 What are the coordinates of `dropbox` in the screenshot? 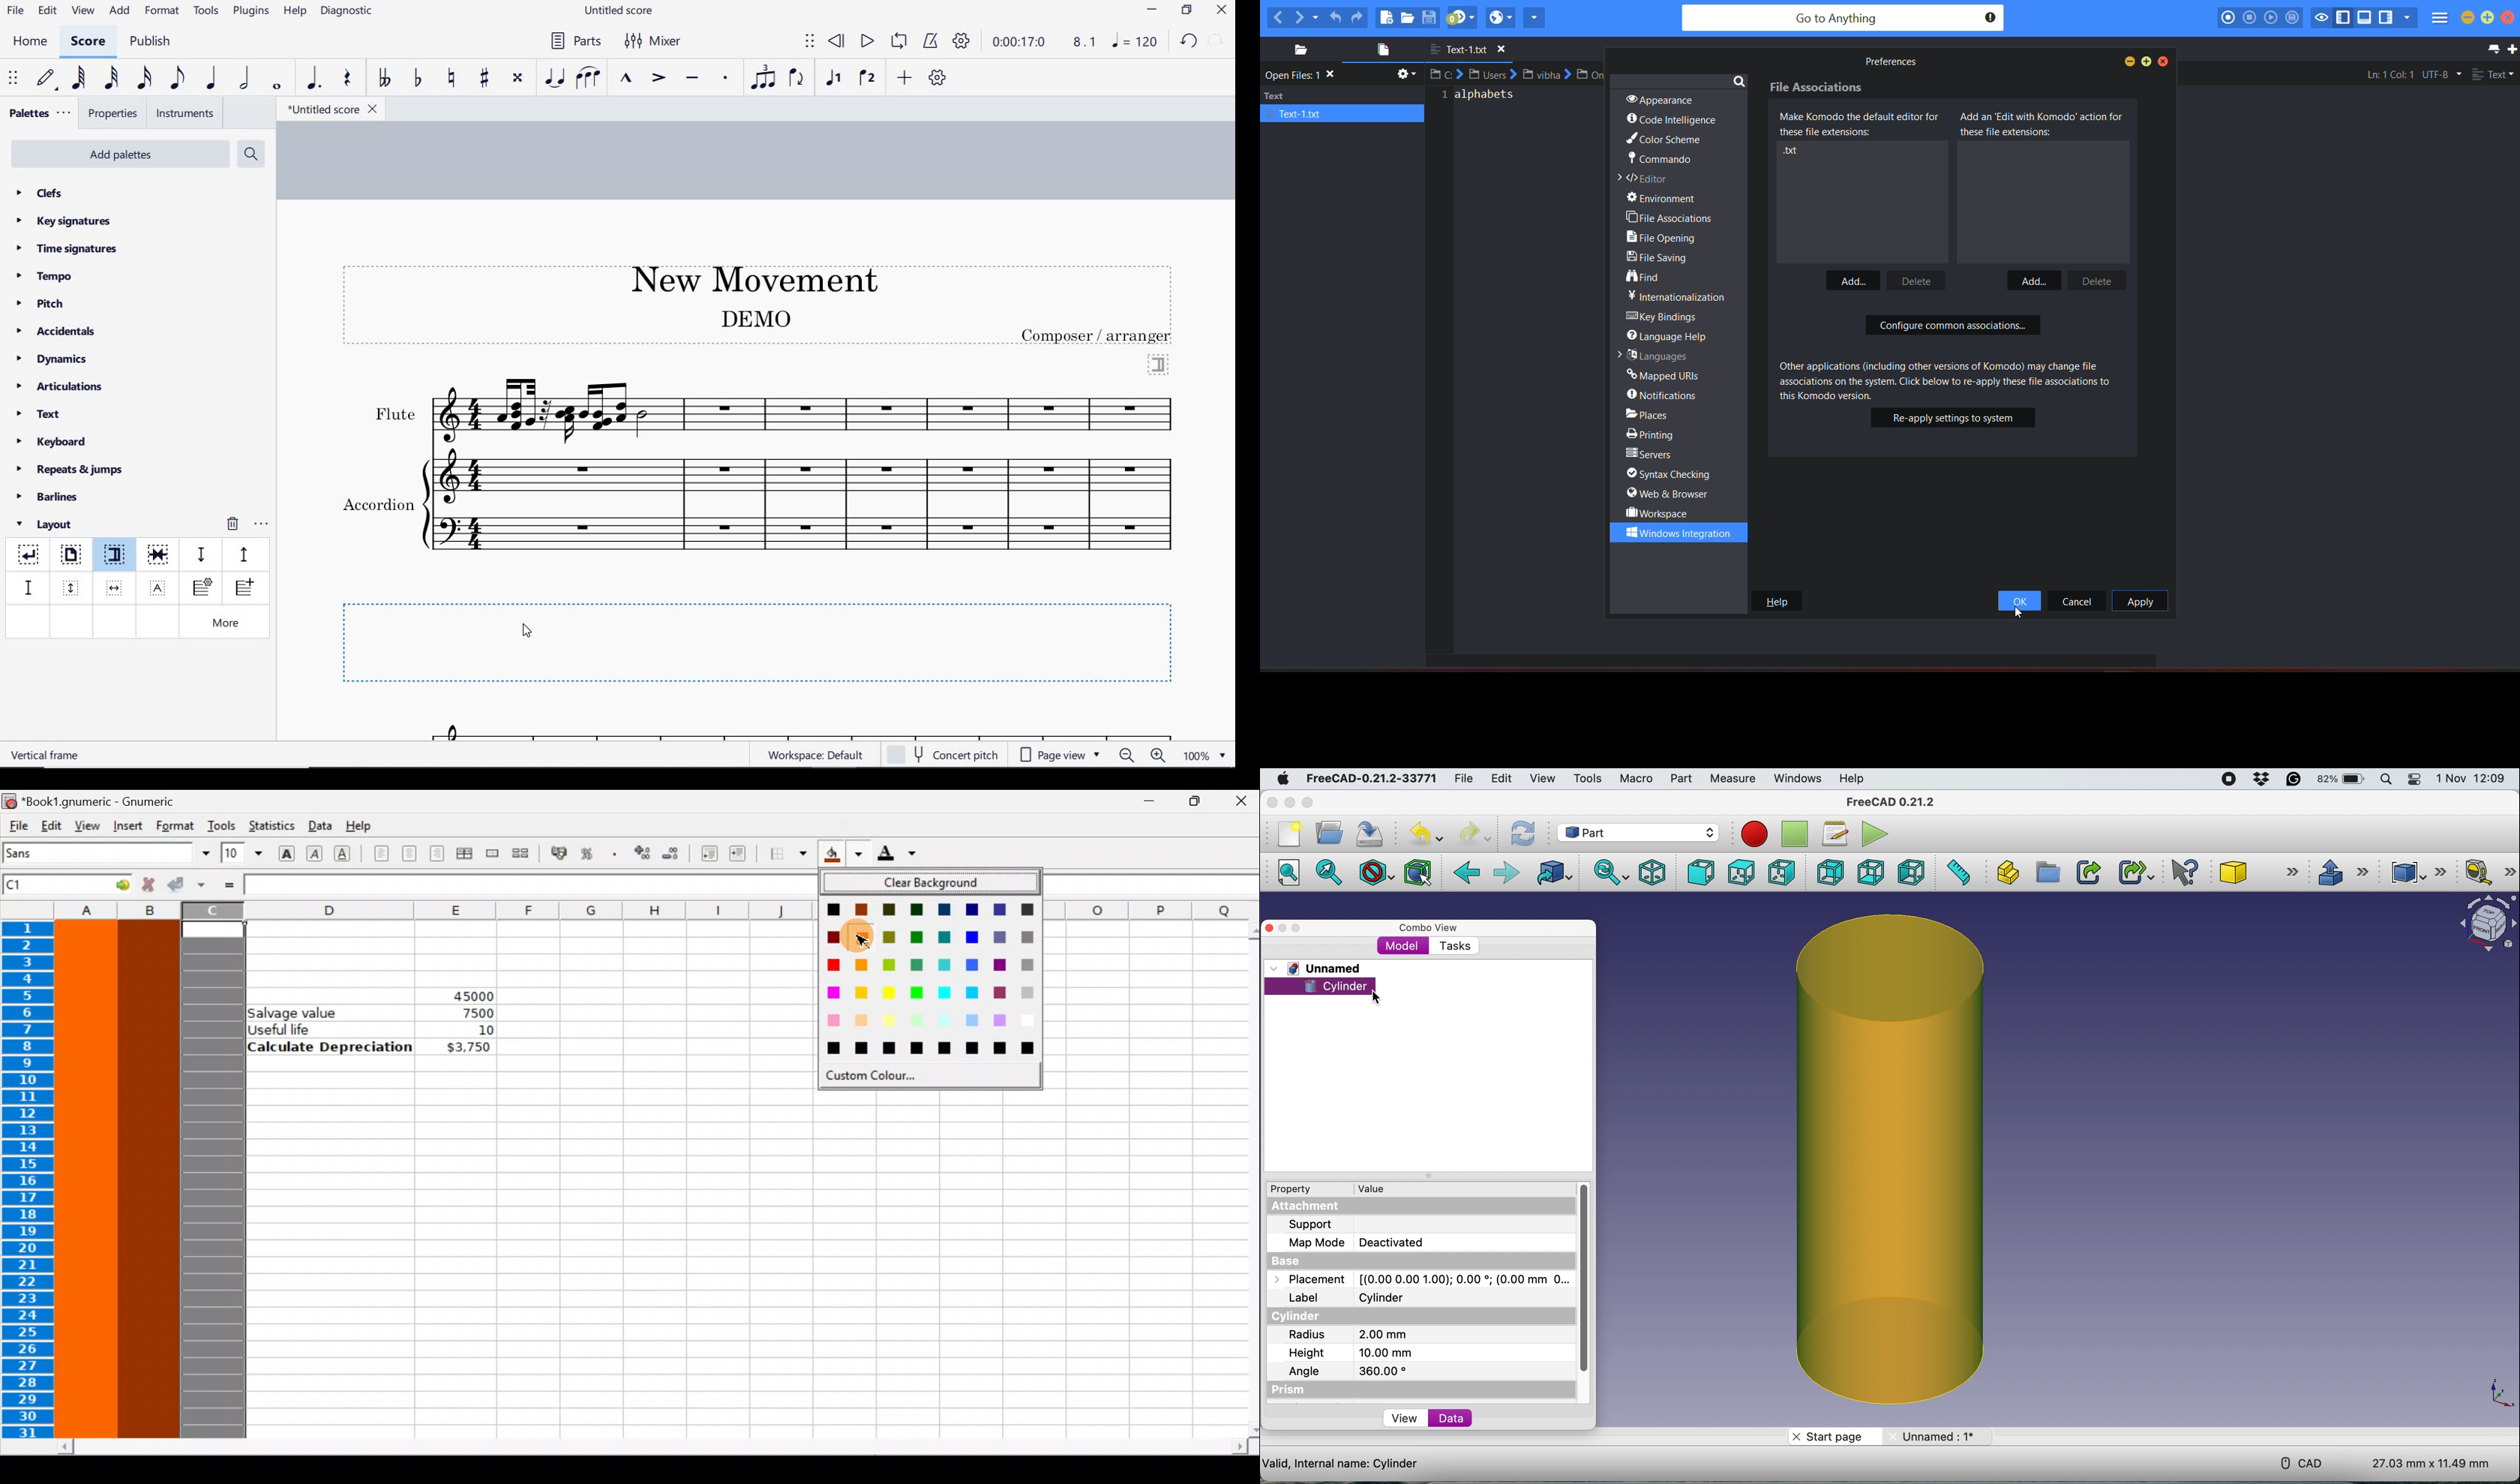 It's located at (2262, 781).